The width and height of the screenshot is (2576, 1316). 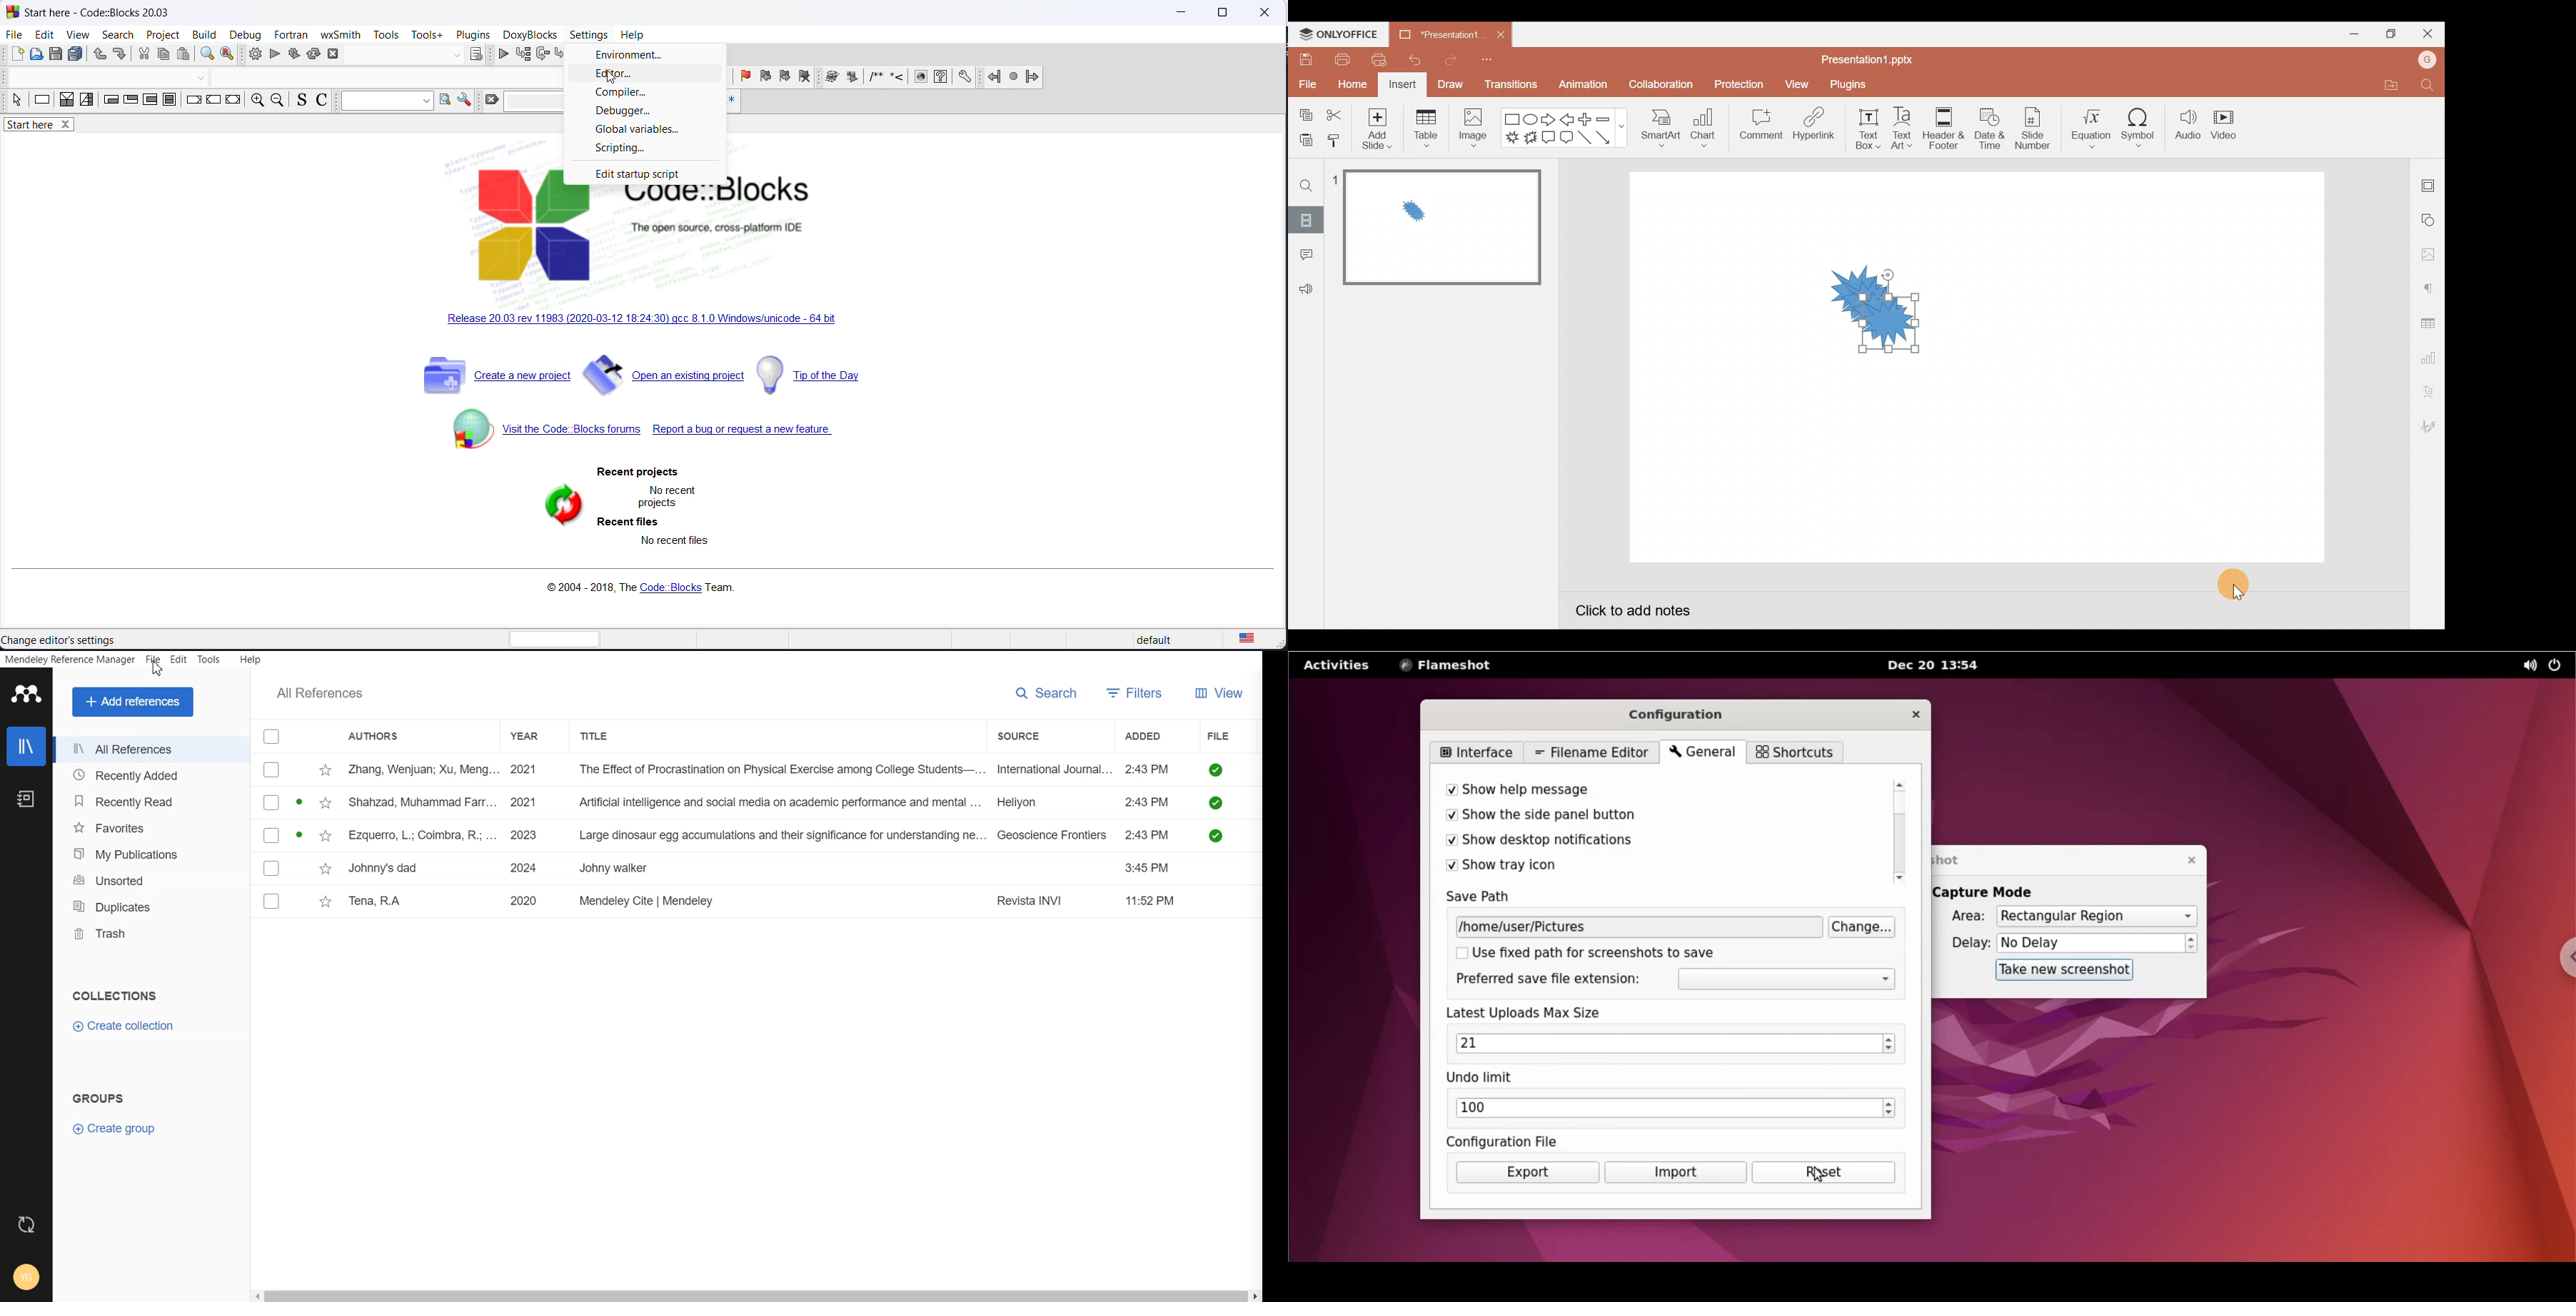 What do you see at coordinates (274, 55) in the screenshot?
I see `run` at bounding box center [274, 55].